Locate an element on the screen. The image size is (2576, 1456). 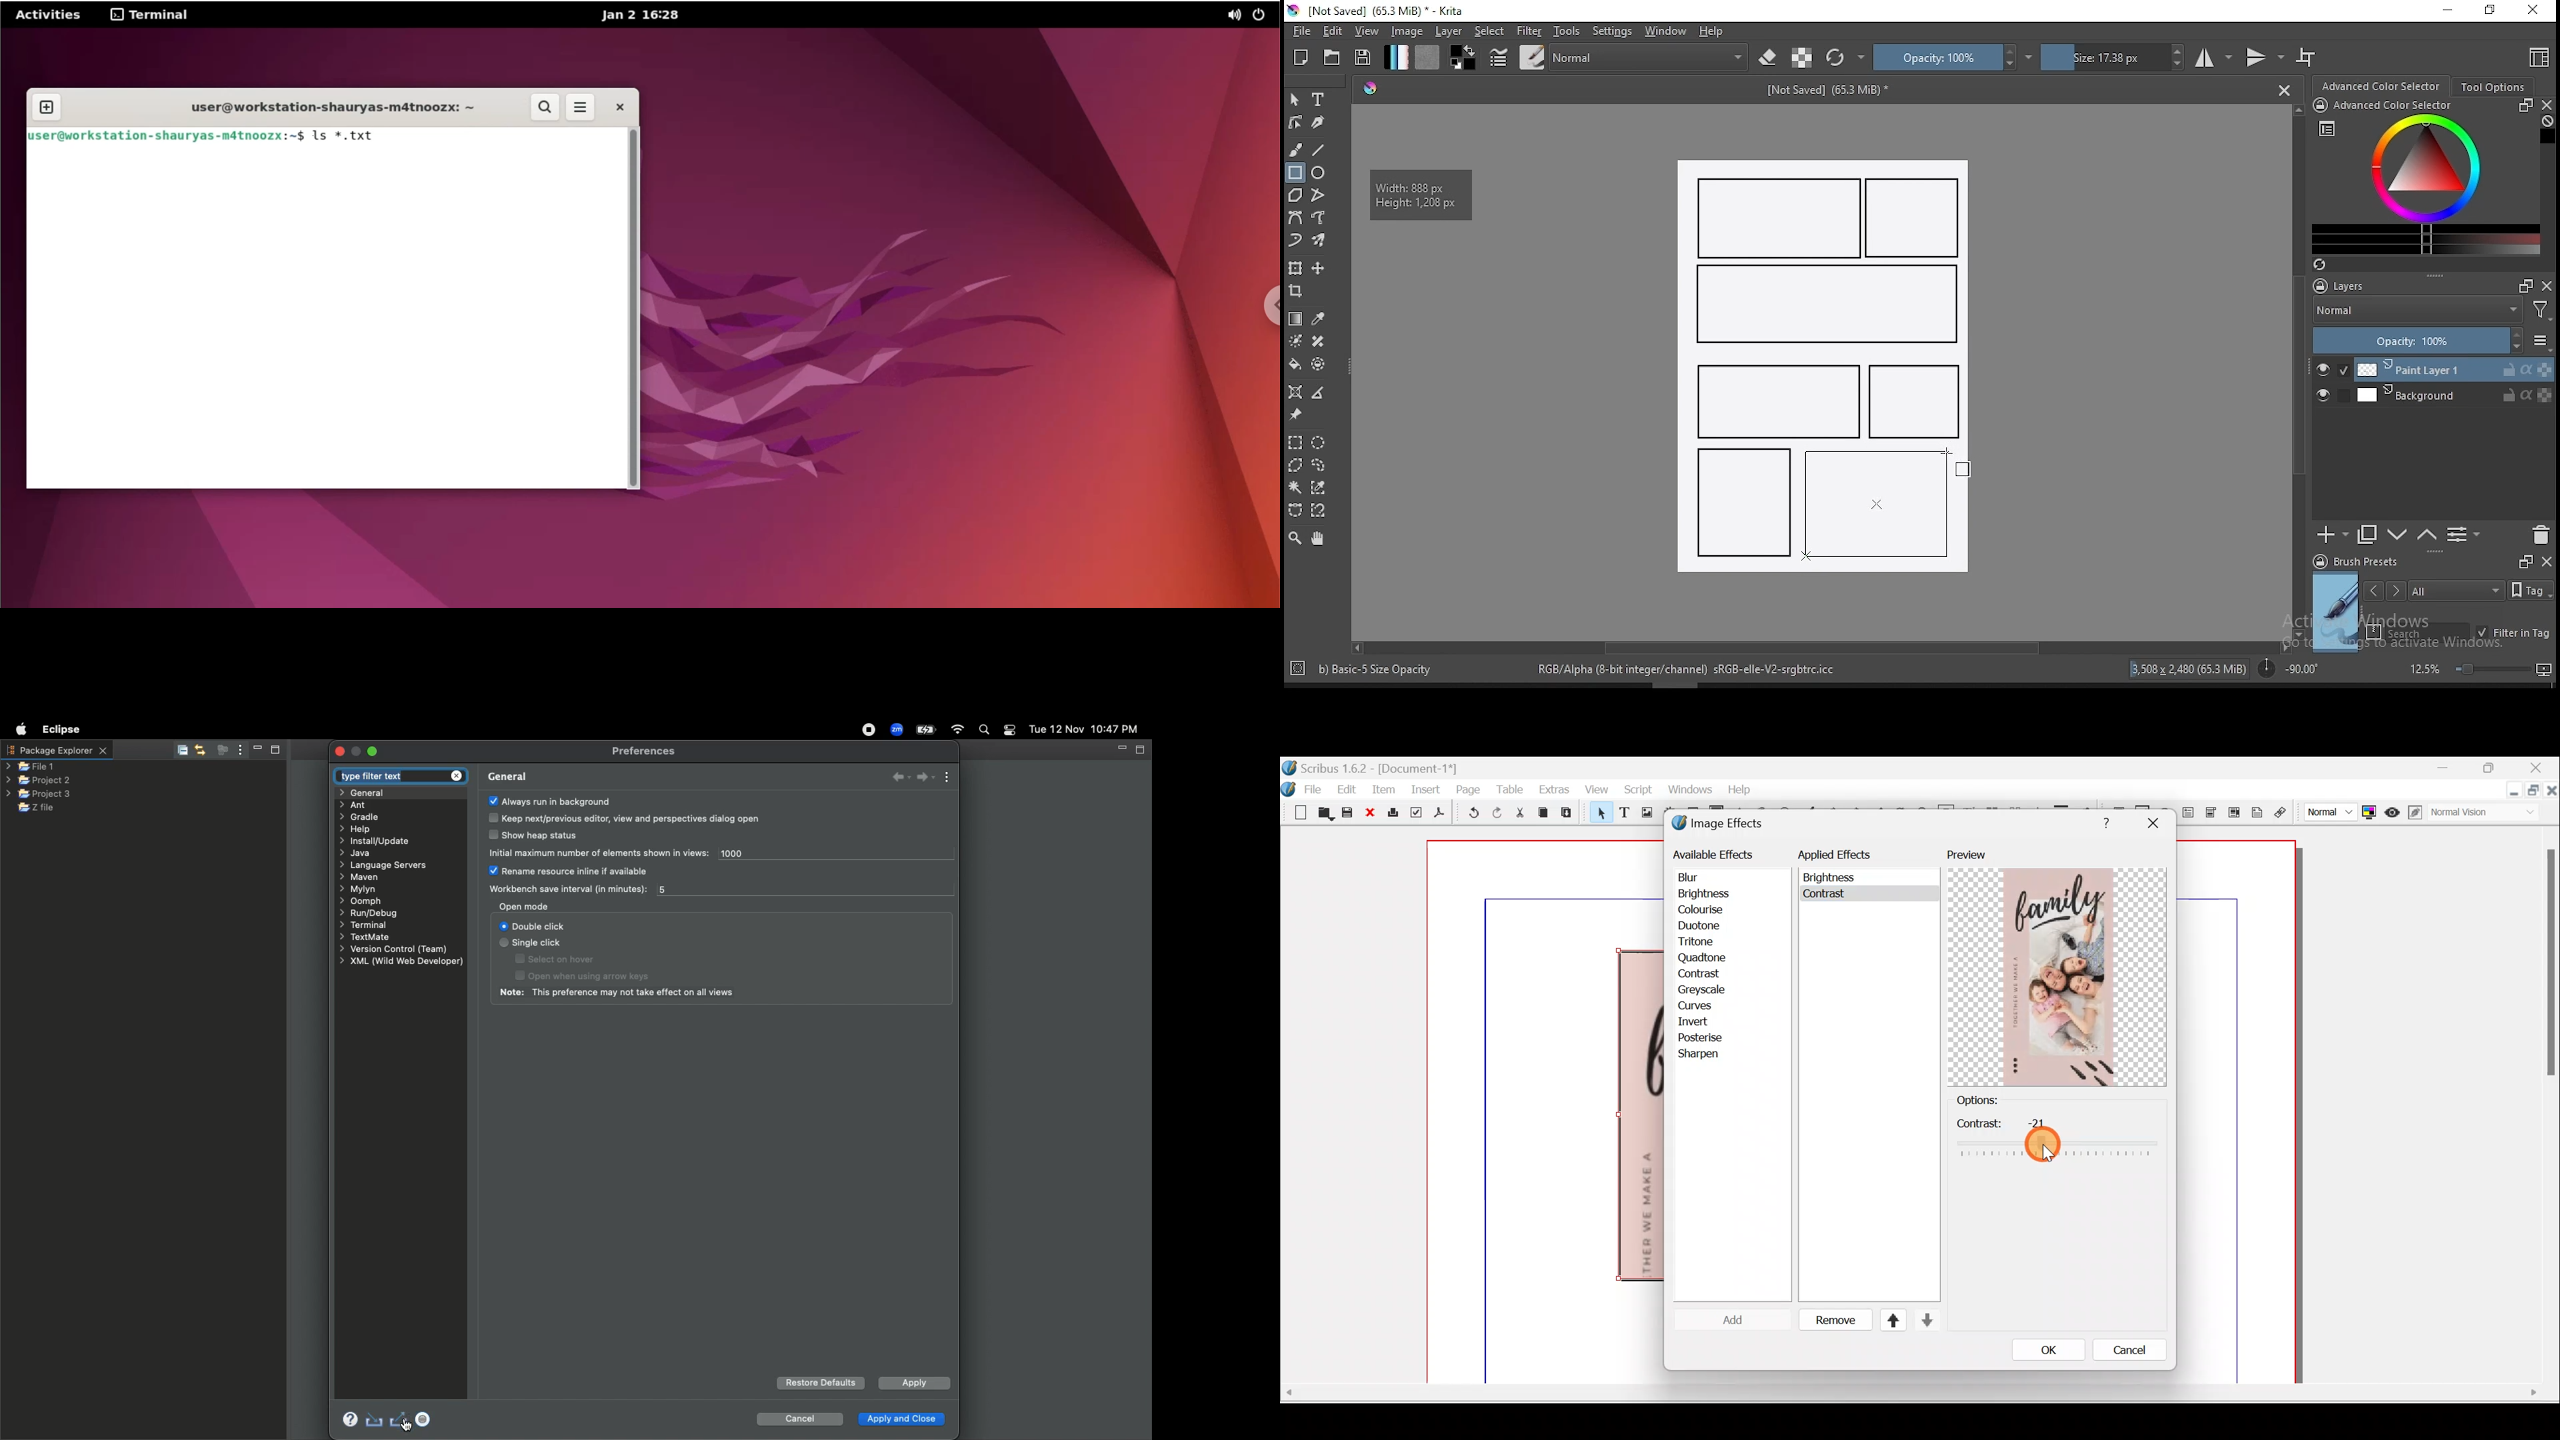
Help is located at coordinates (358, 829).